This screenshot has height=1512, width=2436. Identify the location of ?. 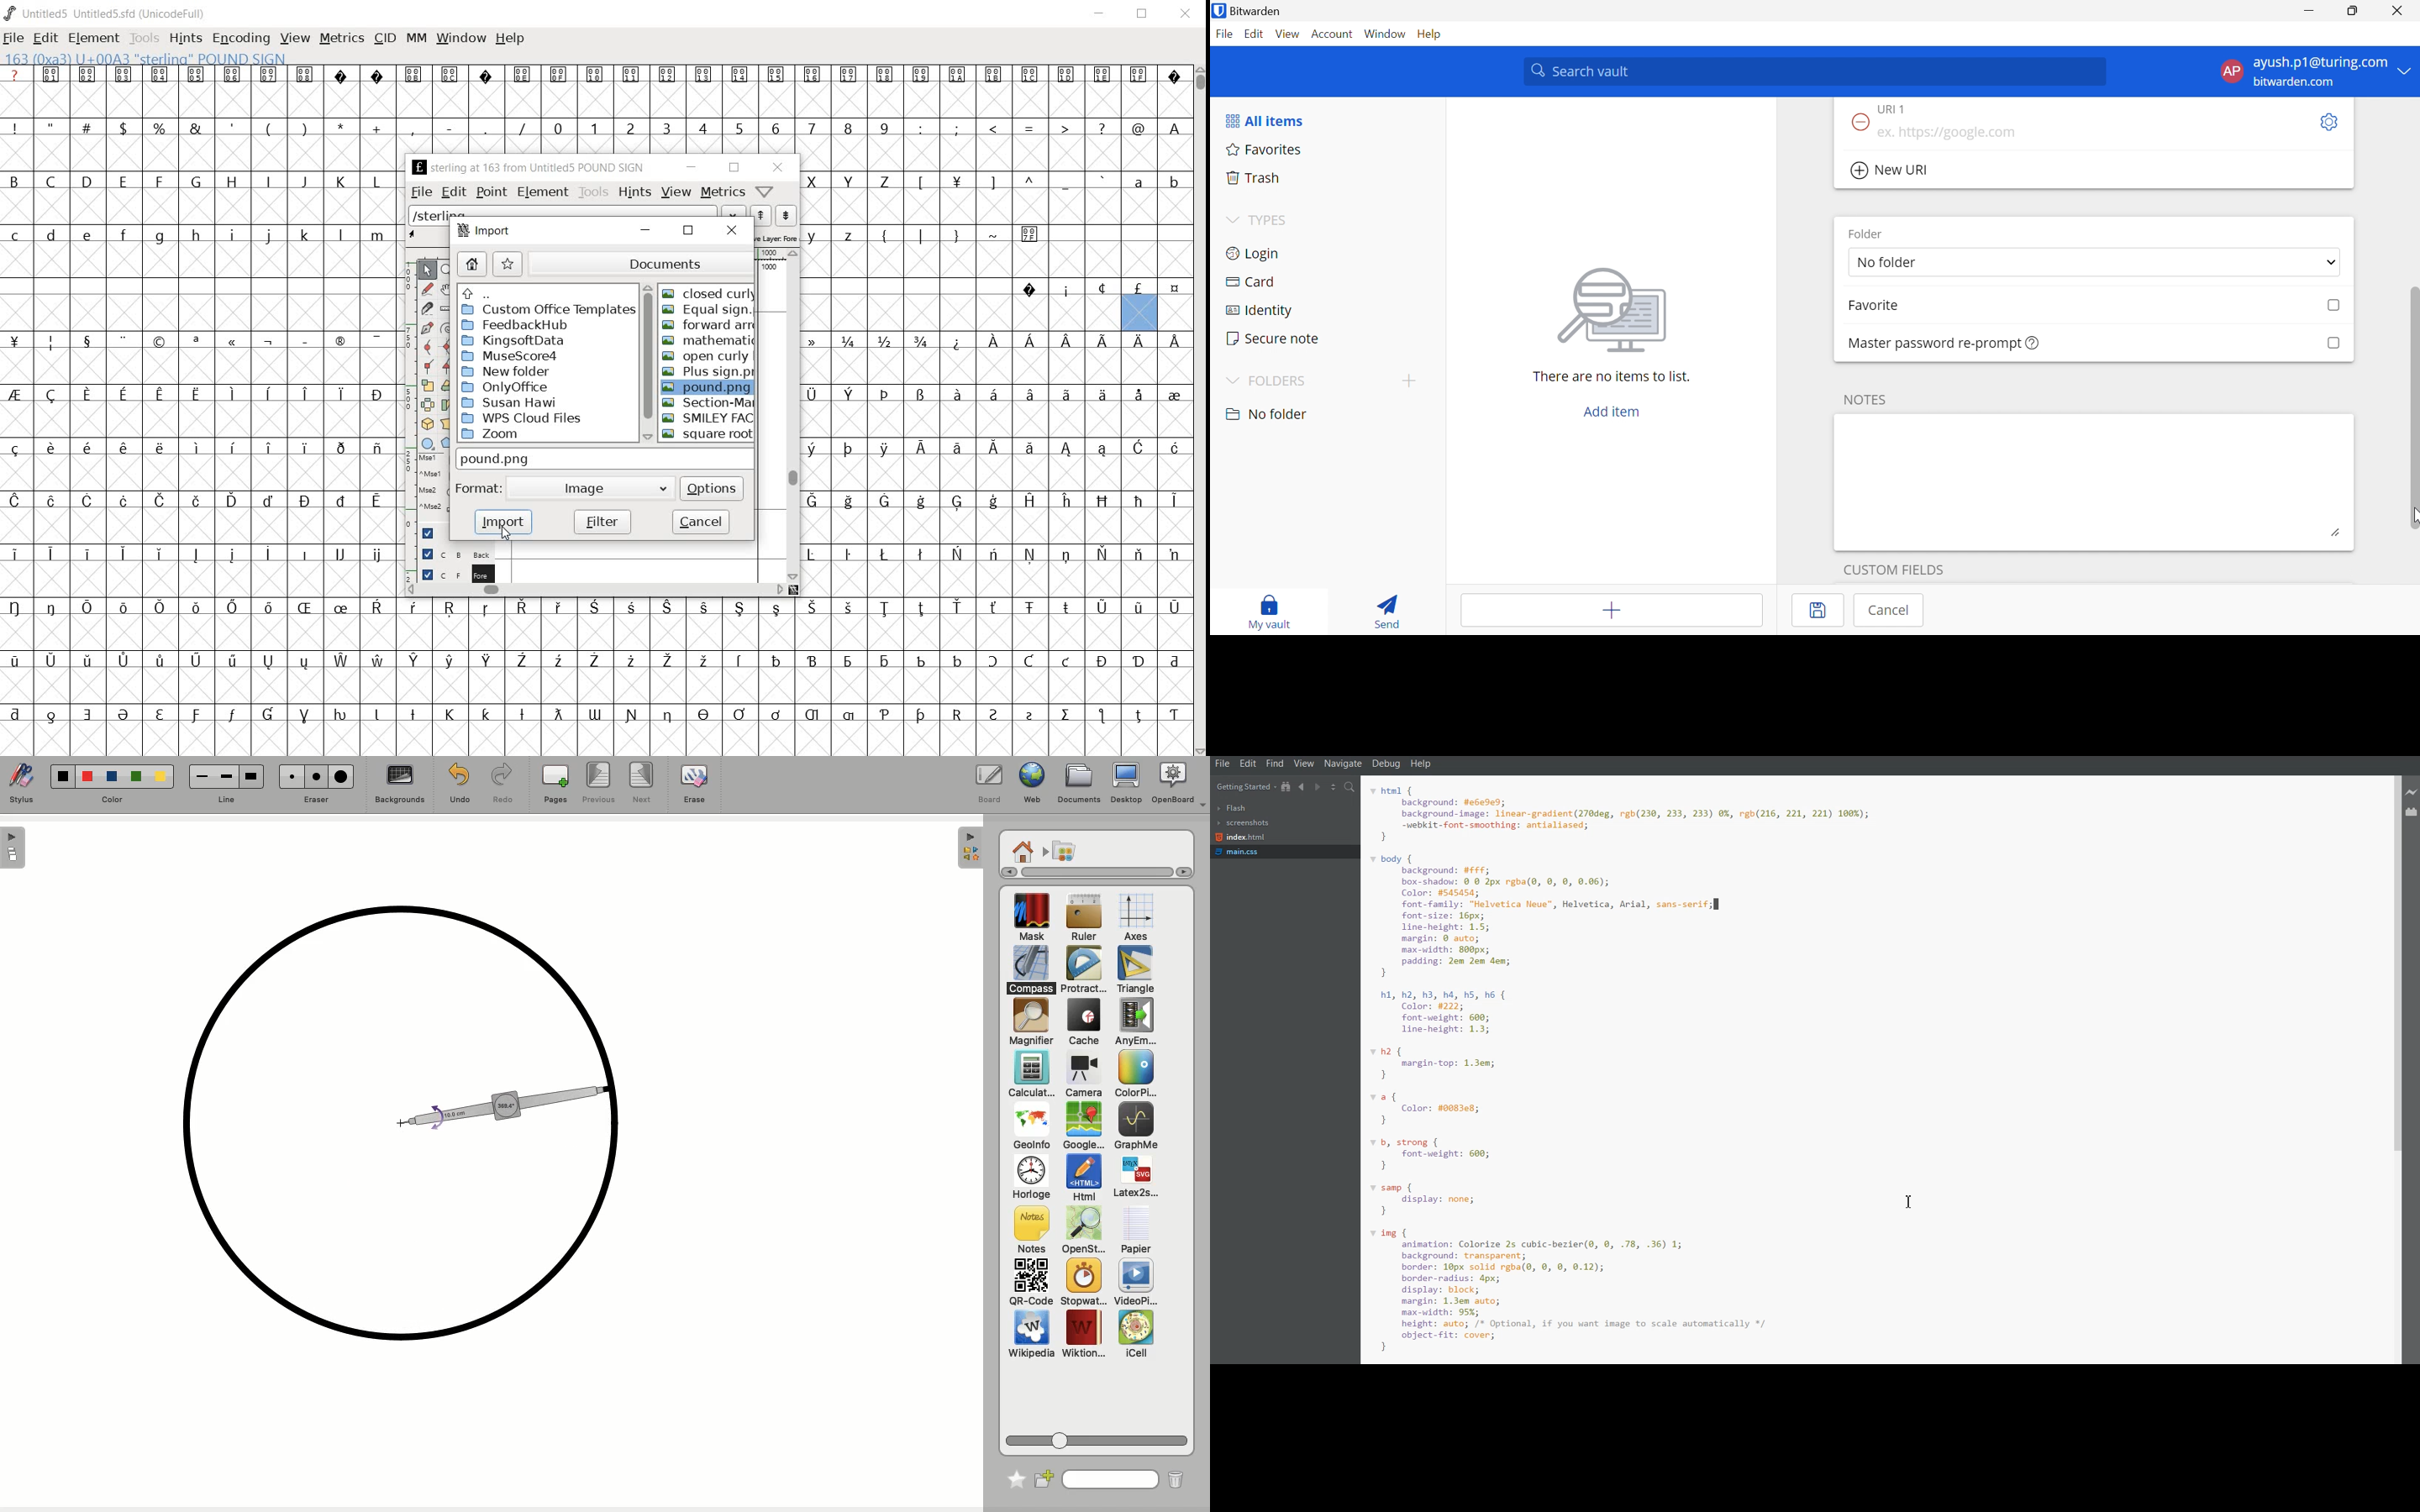
(1101, 129).